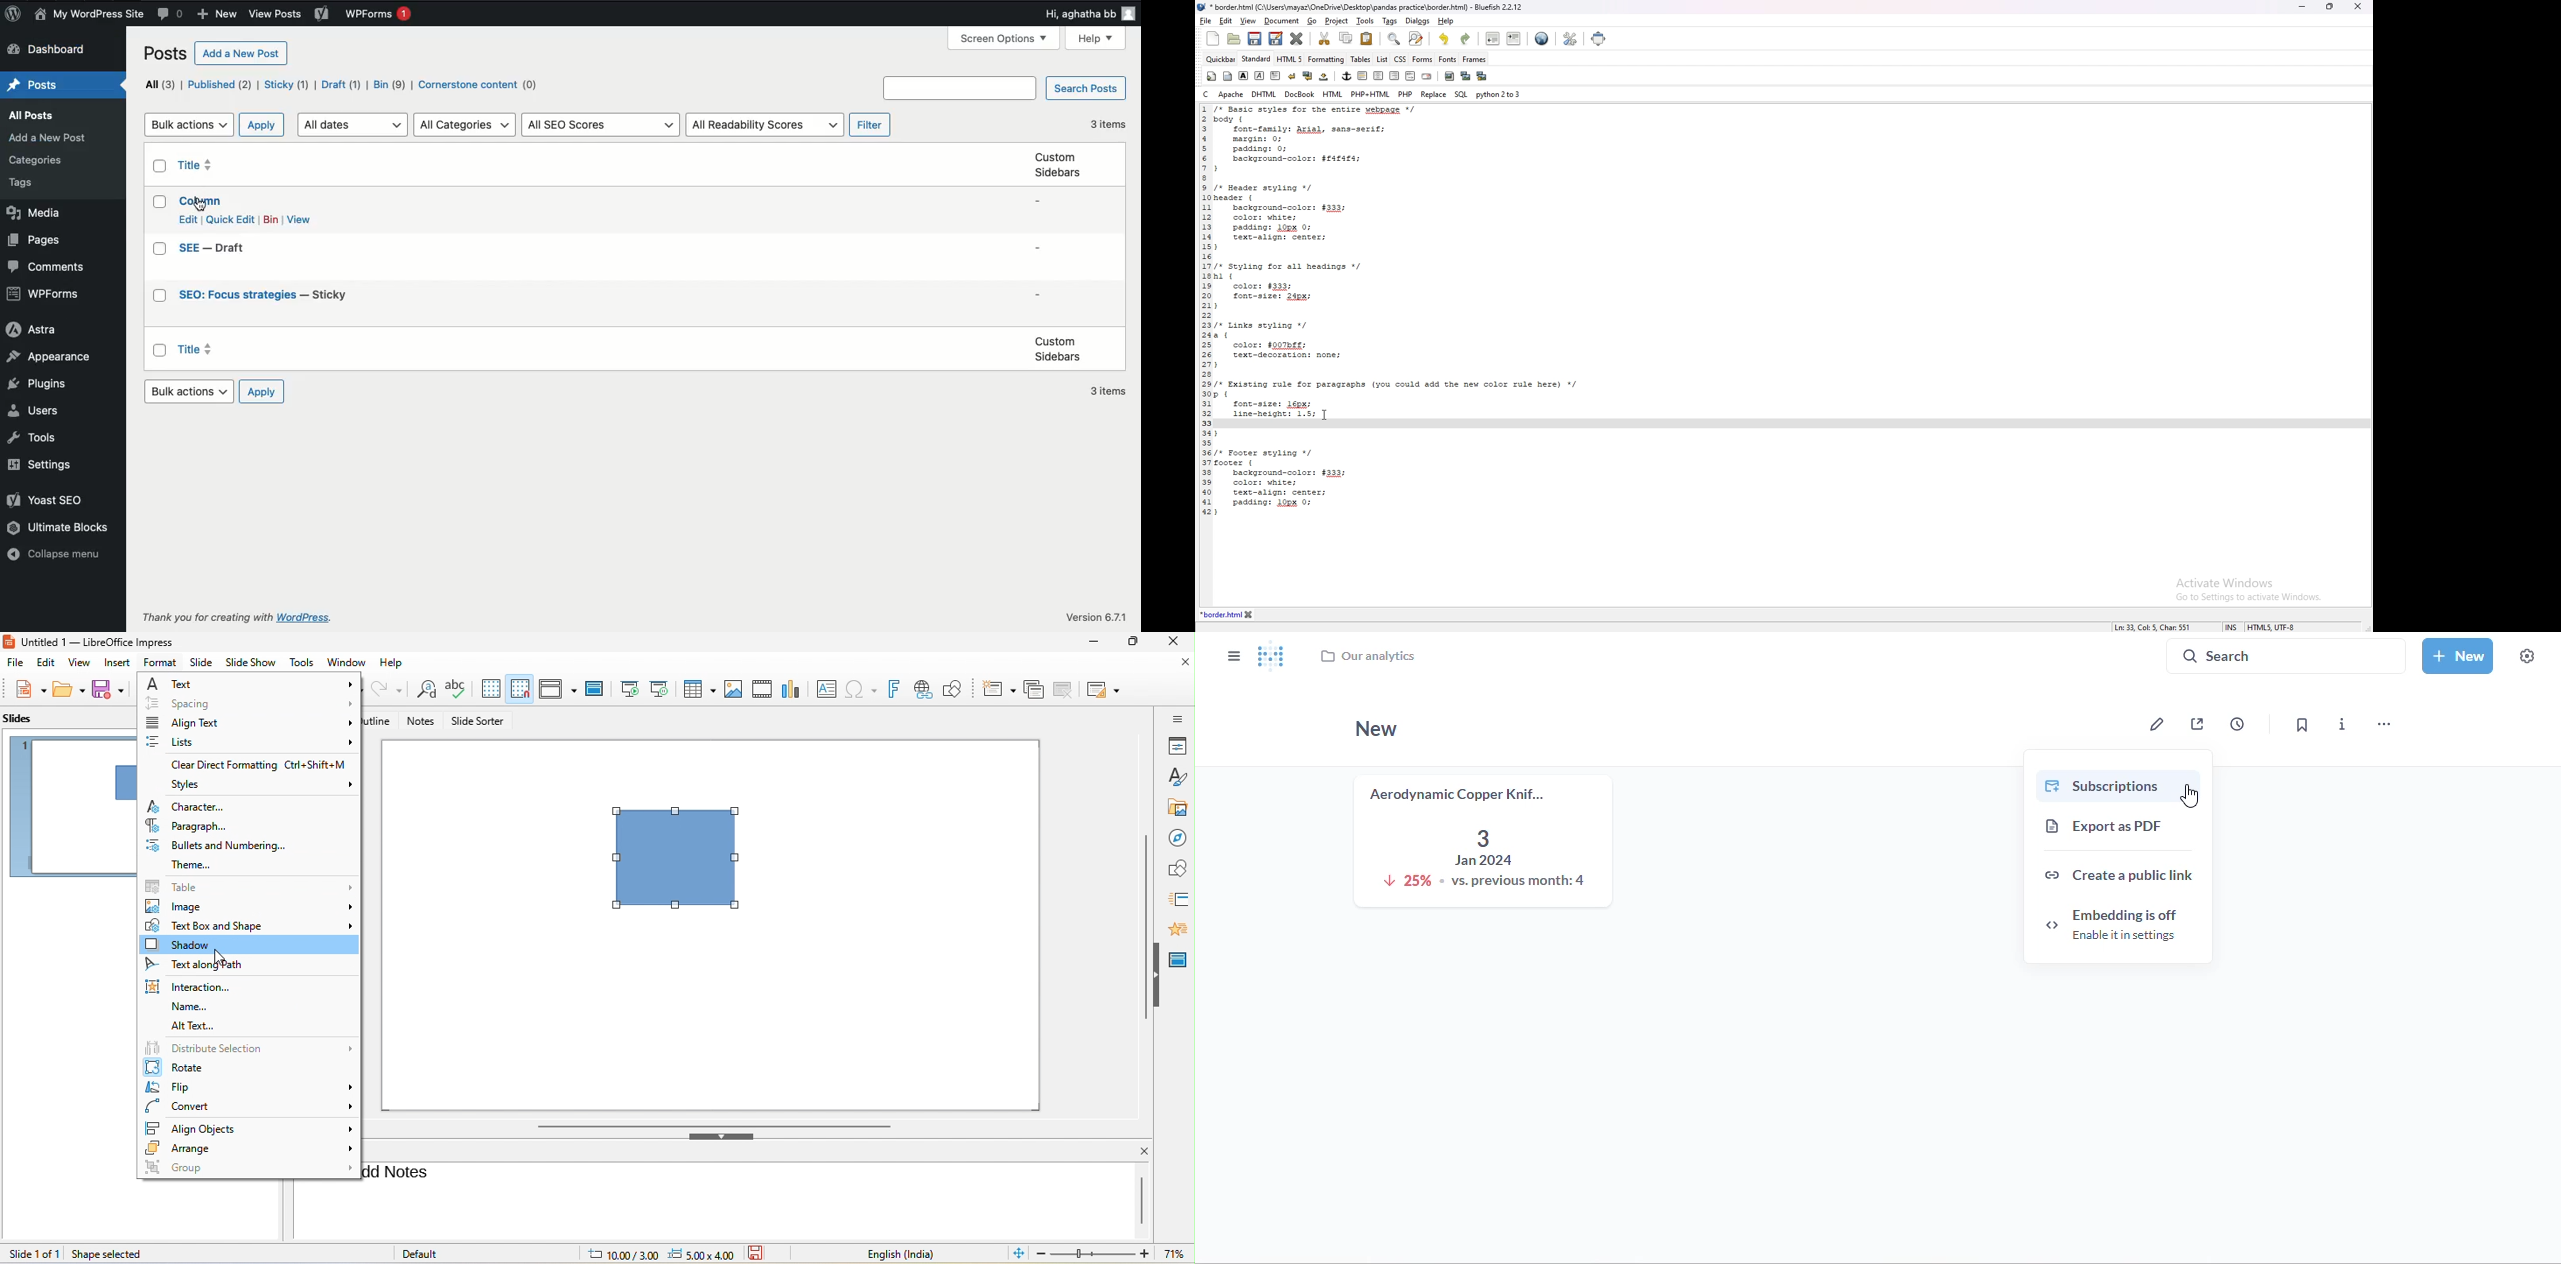 The height and width of the screenshot is (1288, 2576). I want to click on quickbar, so click(1221, 59).